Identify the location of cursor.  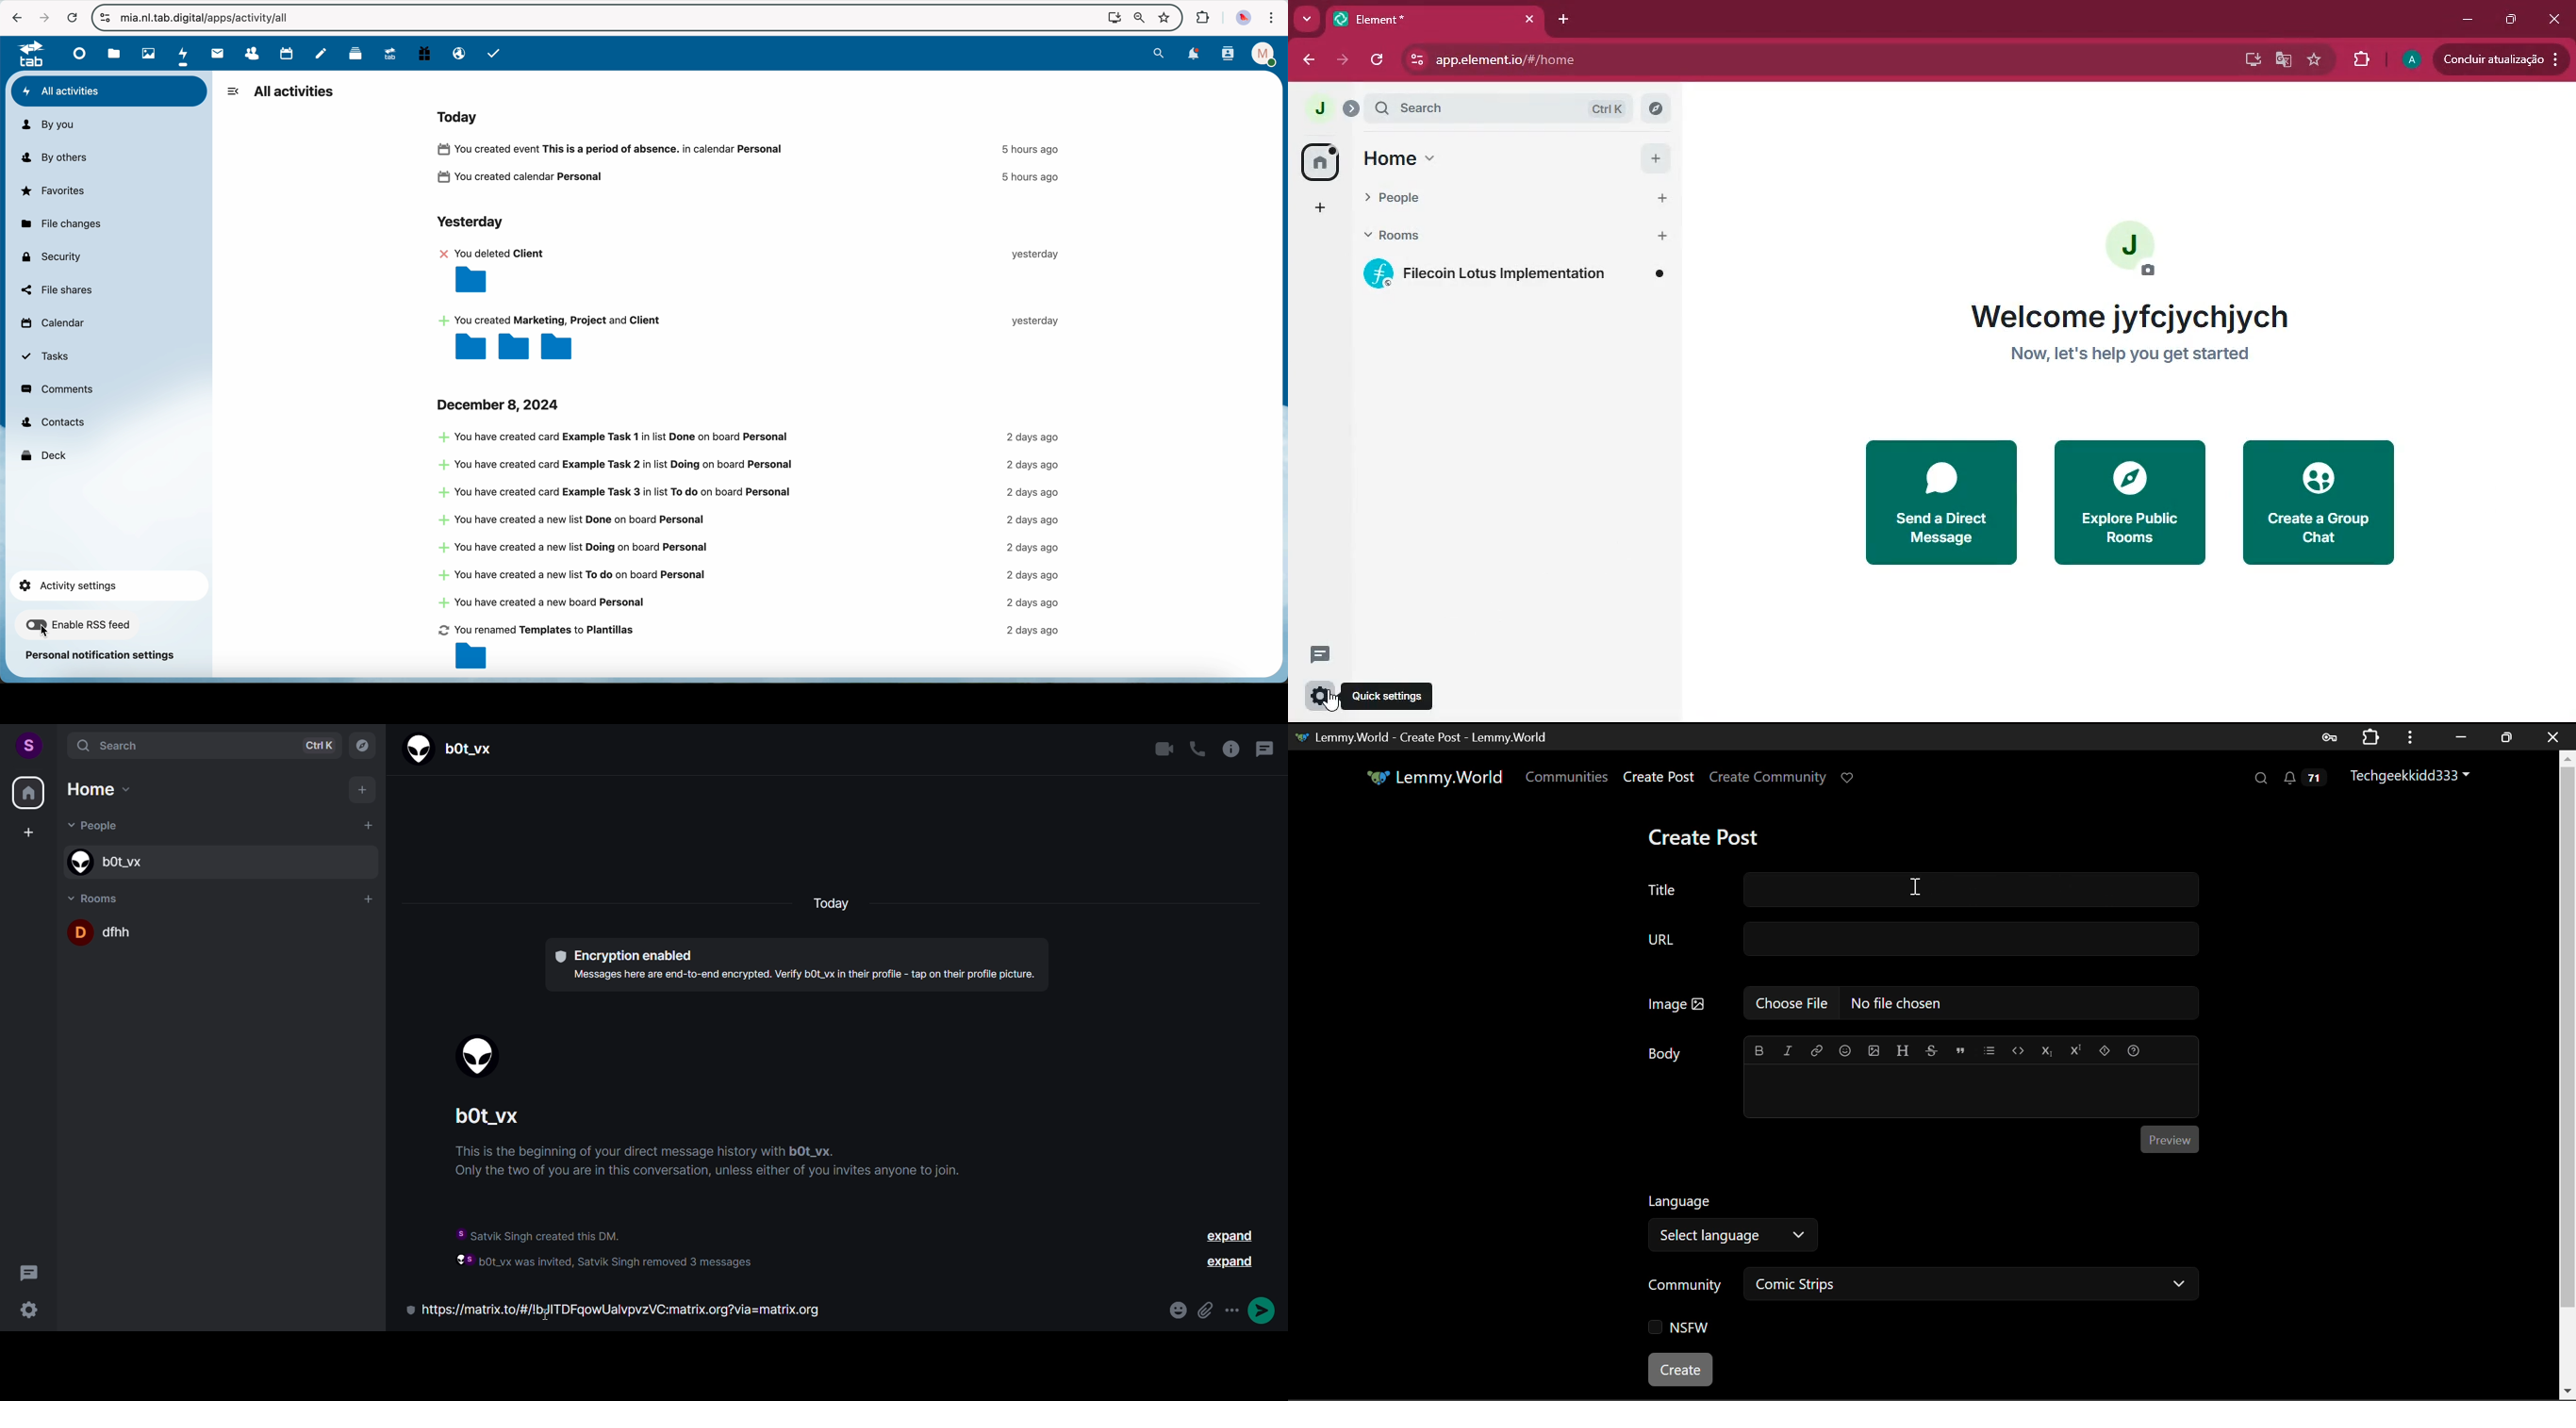
(1331, 700).